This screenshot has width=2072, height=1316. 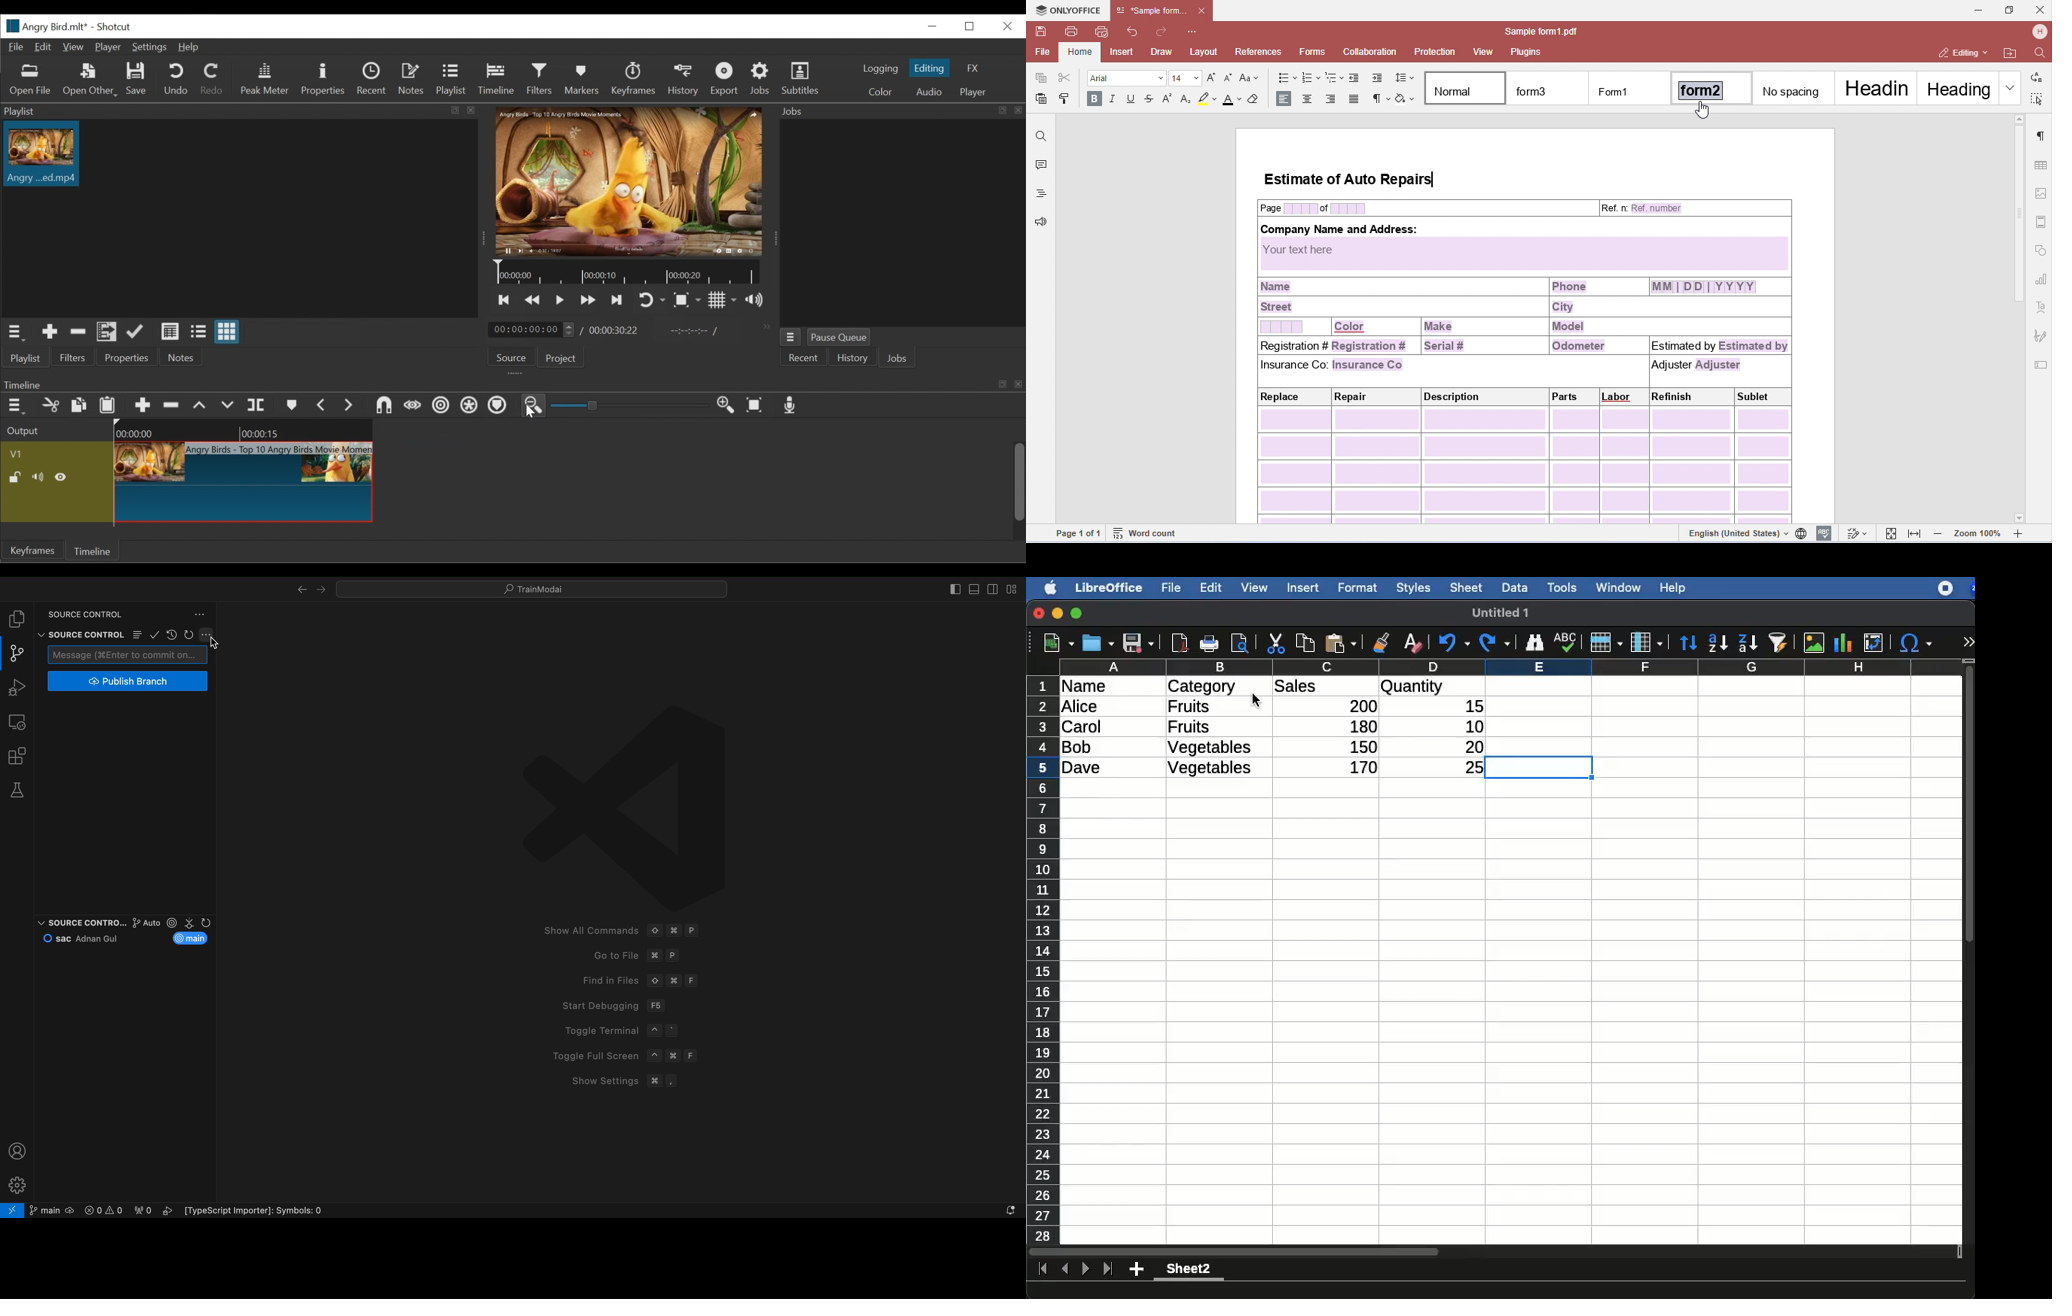 What do you see at coordinates (756, 406) in the screenshot?
I see `Zoom timeline to fit` at bounding box center [756, 406].